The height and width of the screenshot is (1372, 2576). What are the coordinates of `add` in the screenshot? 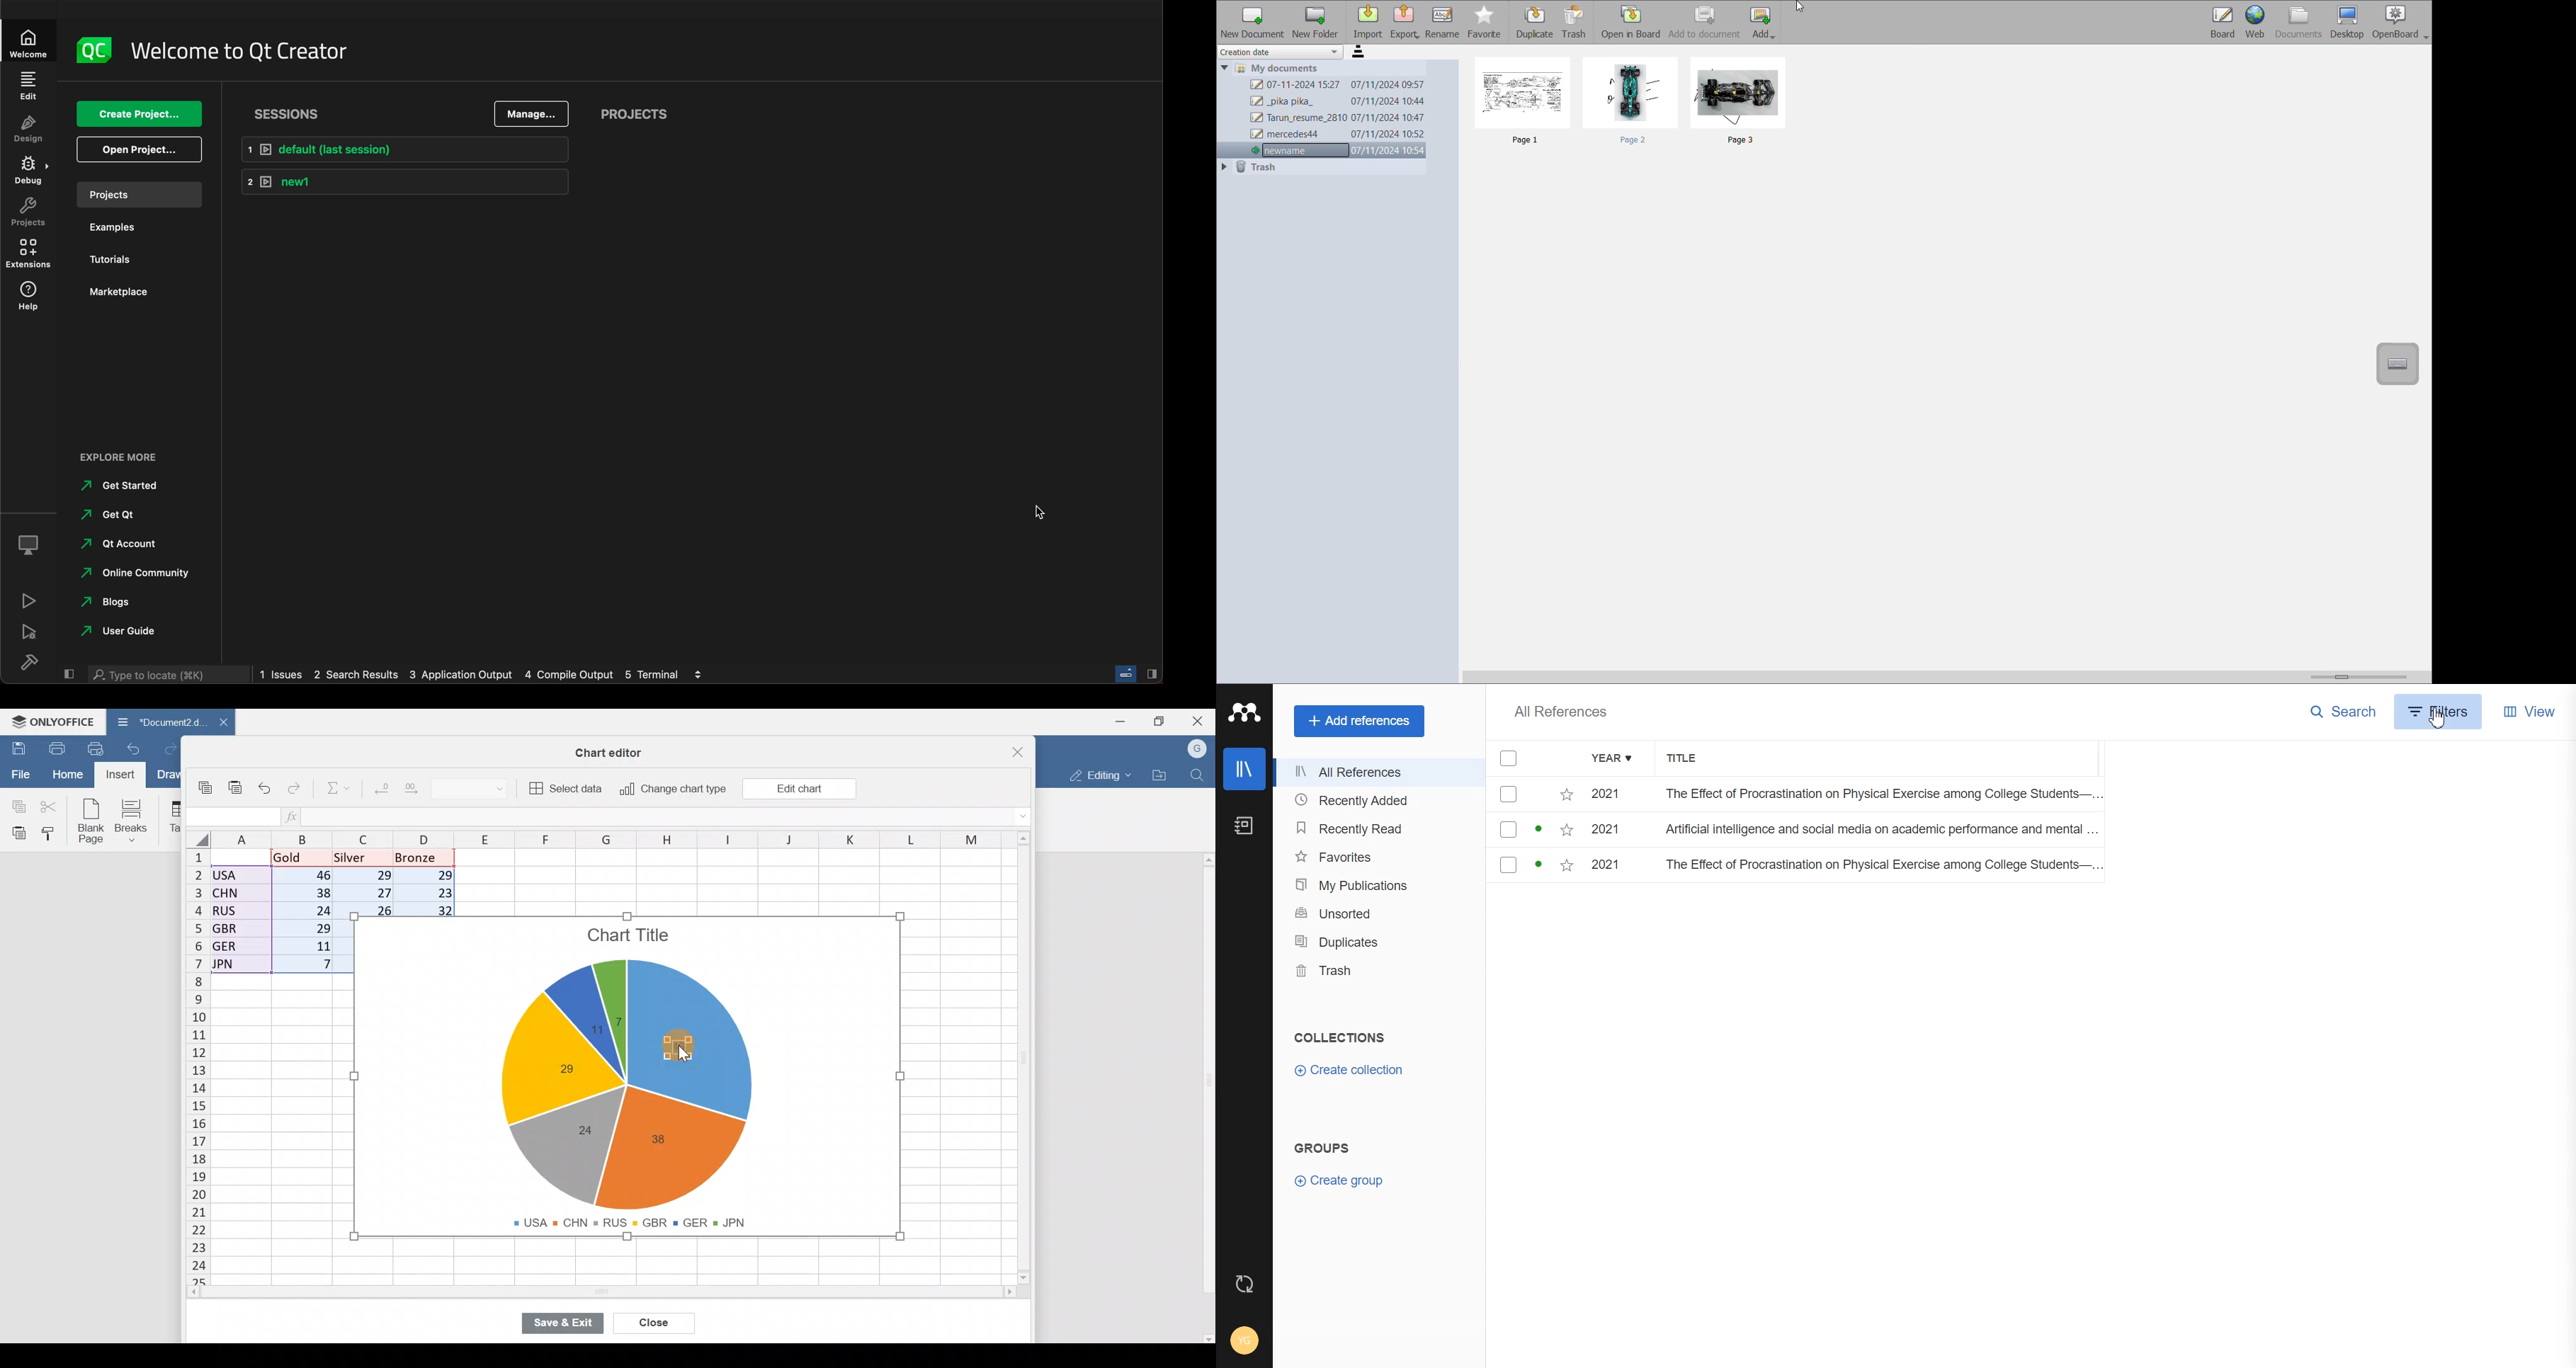 It's located at (1764, 23).